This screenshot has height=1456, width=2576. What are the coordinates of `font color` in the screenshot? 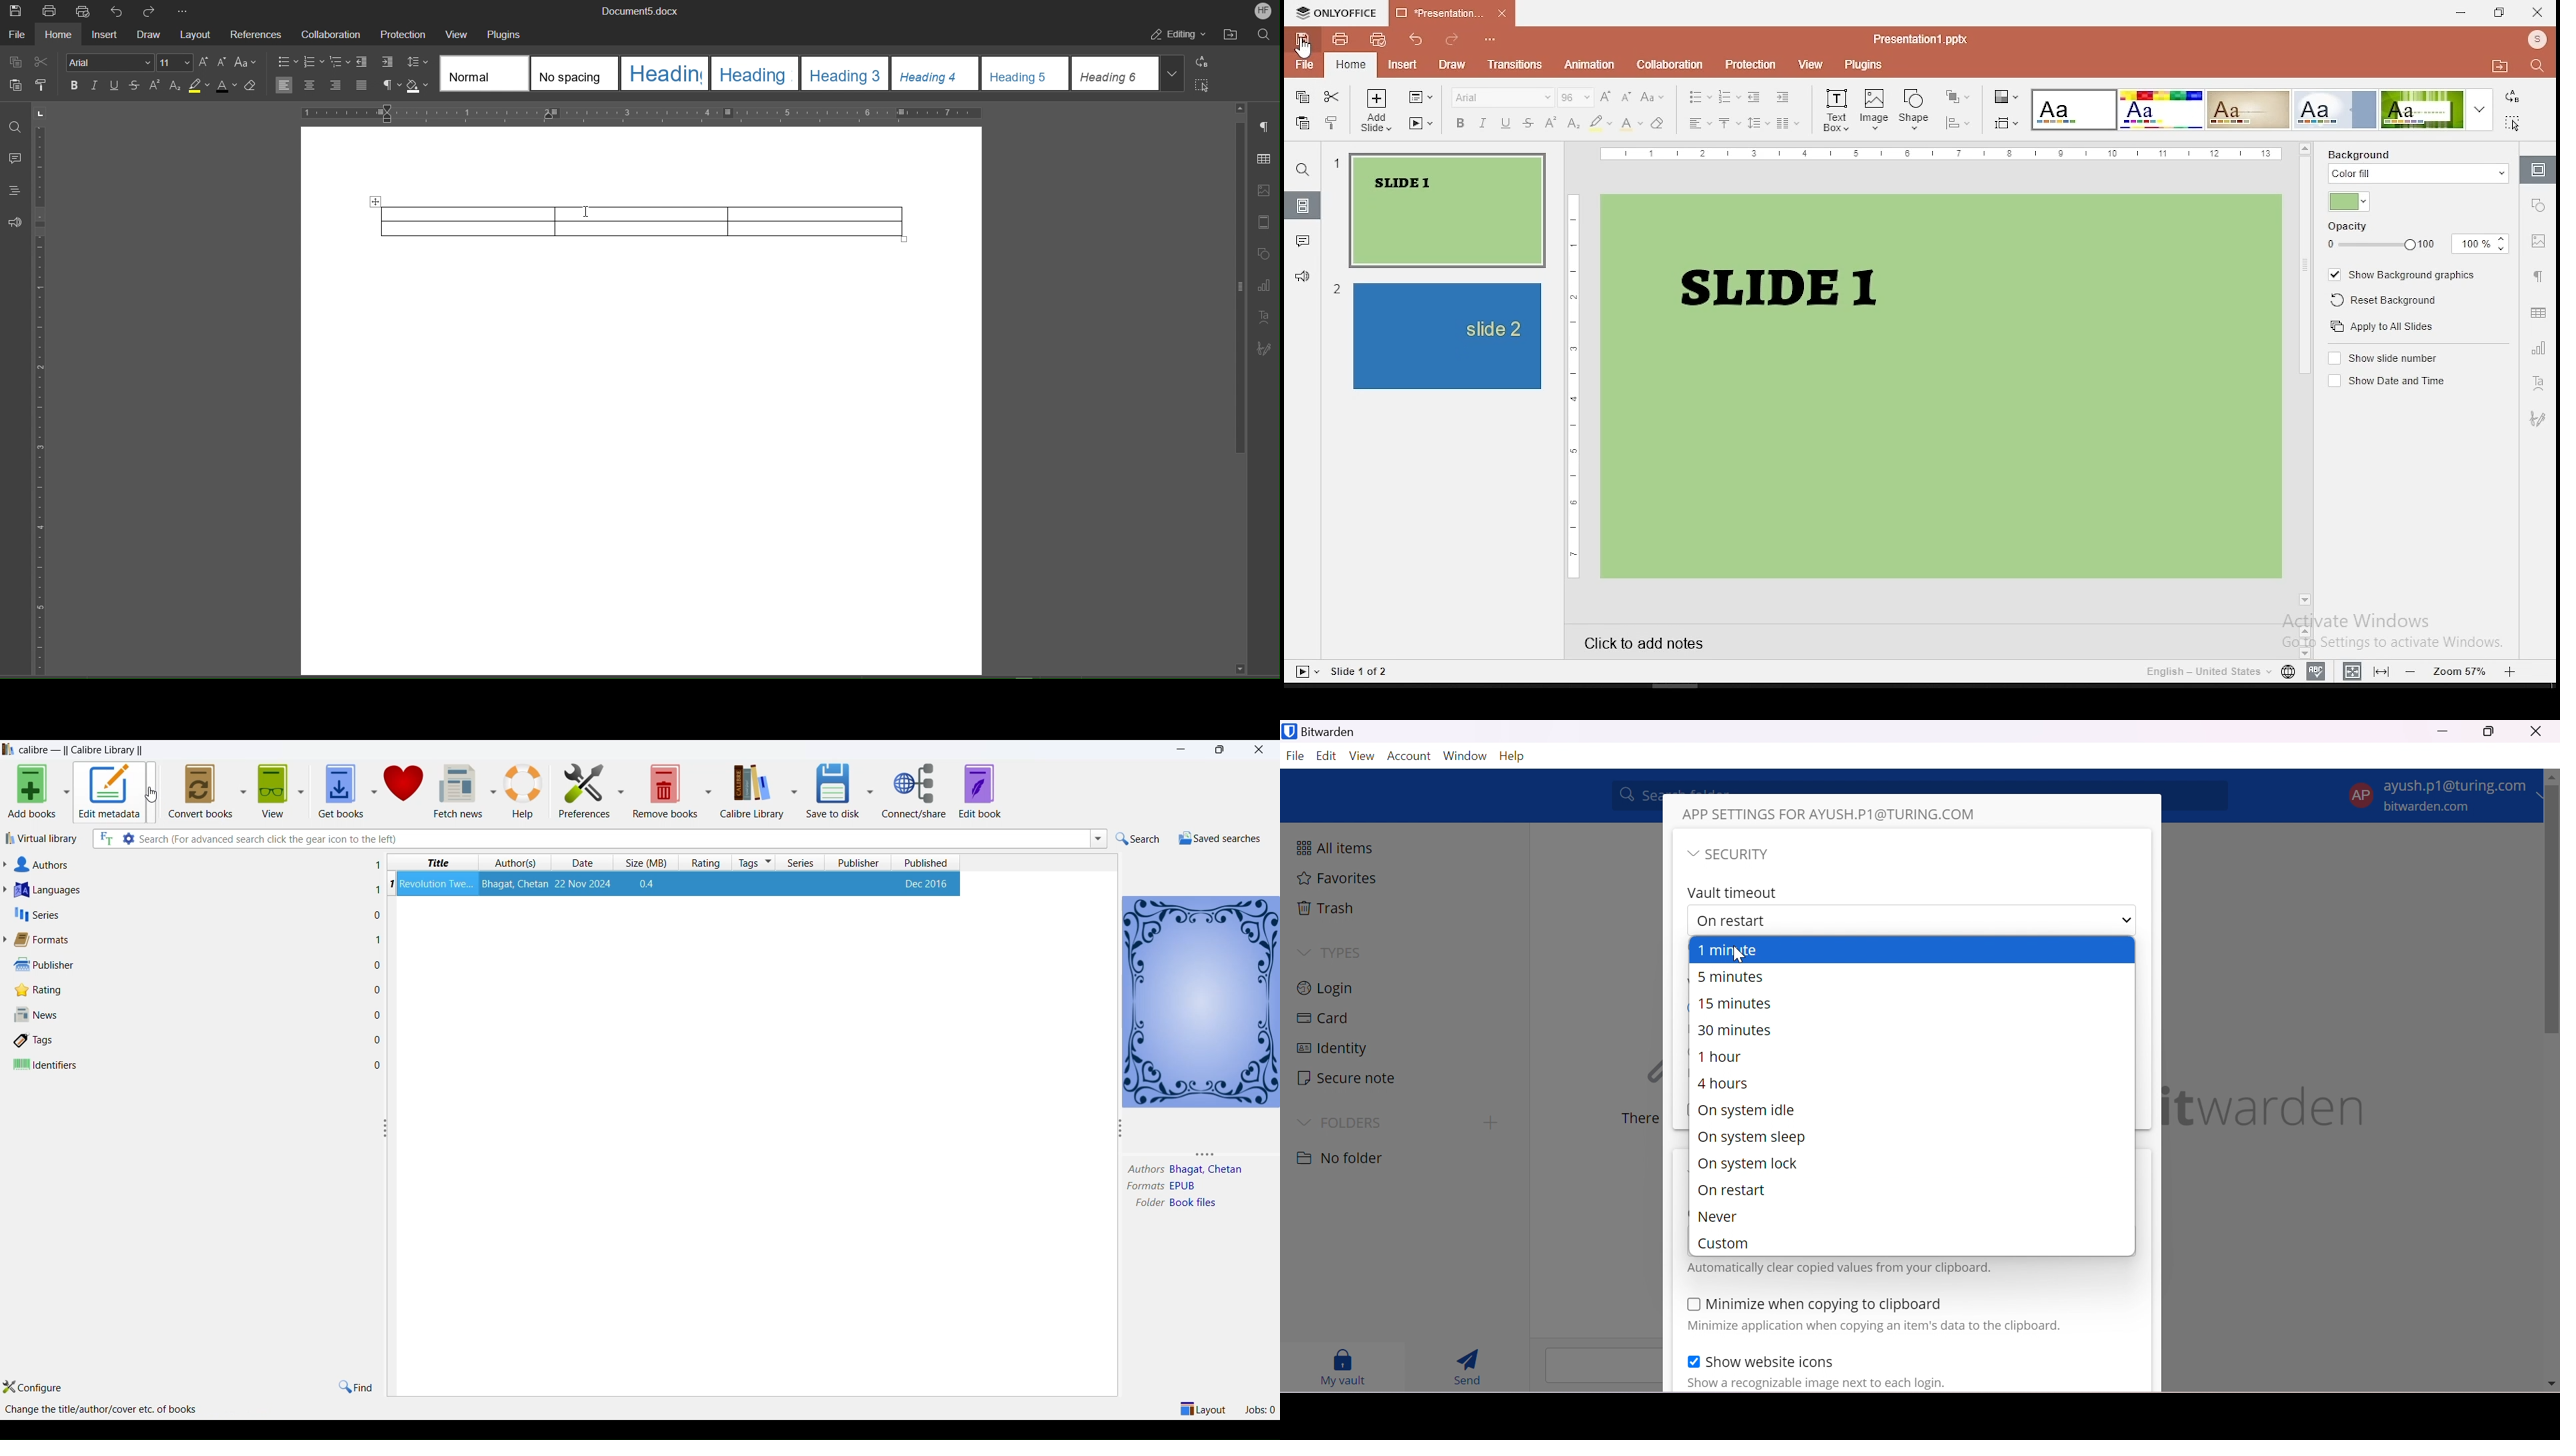 It's located at (1632, 123).